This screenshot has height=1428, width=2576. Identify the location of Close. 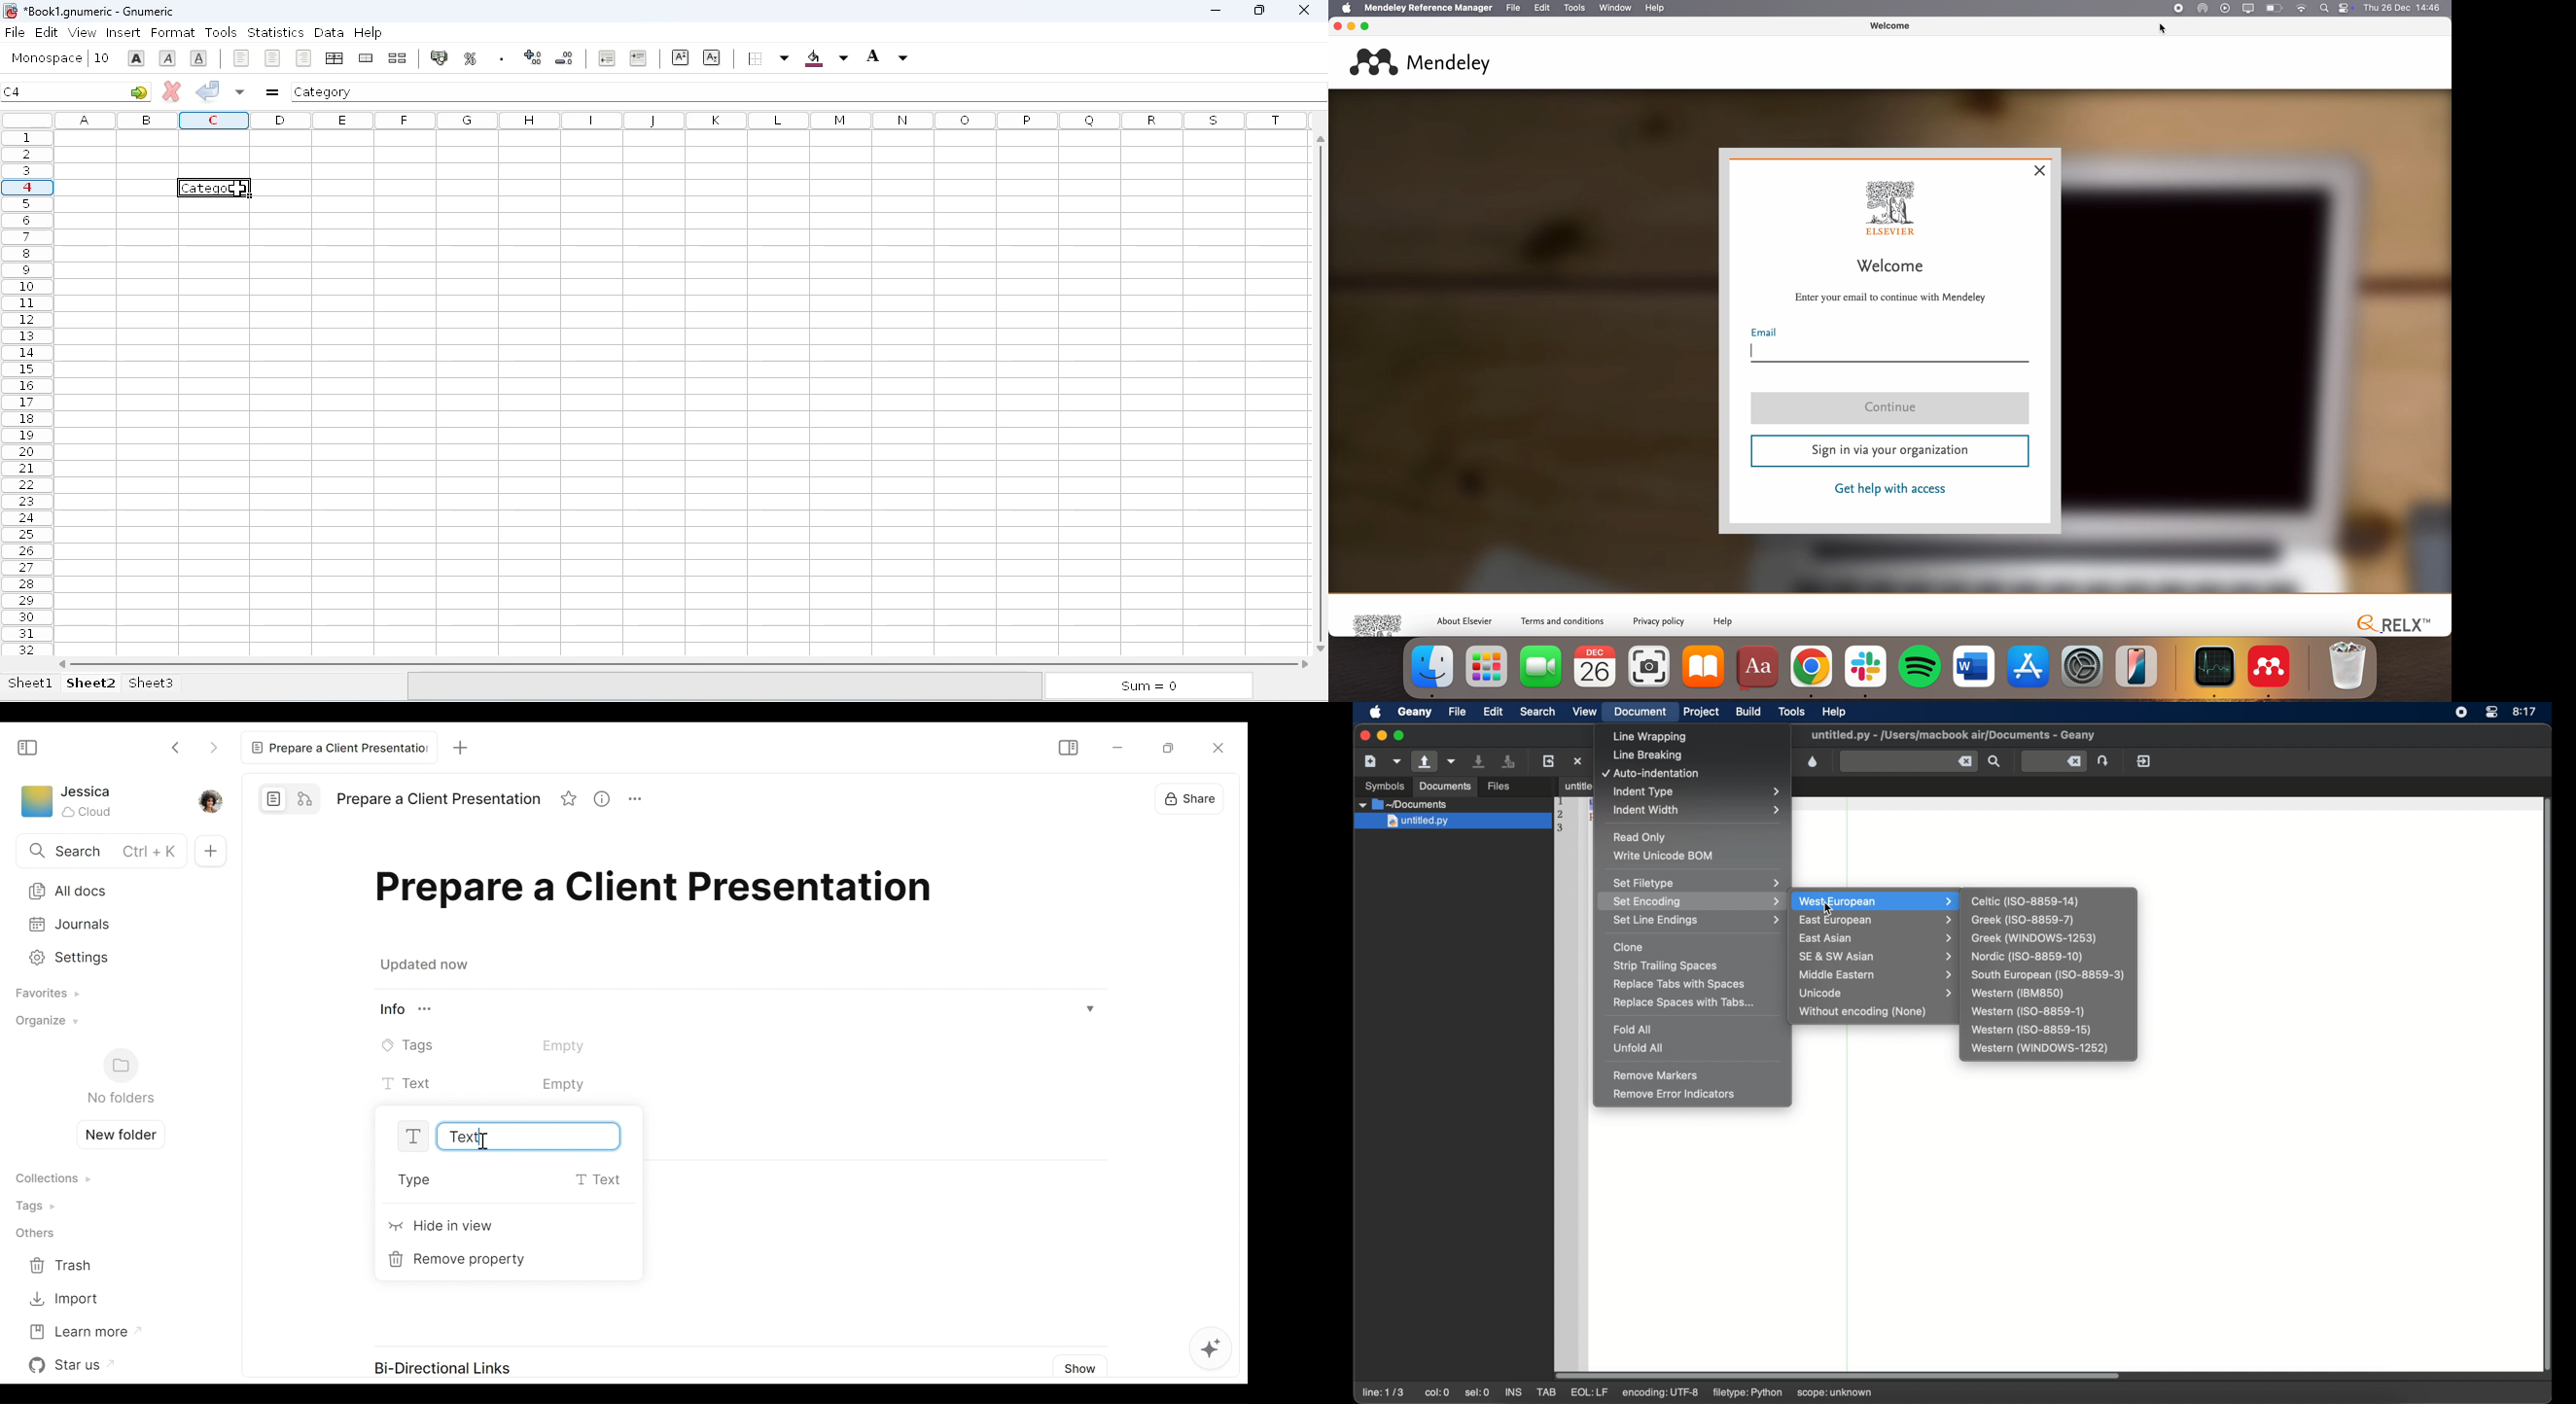
(1223, 747).